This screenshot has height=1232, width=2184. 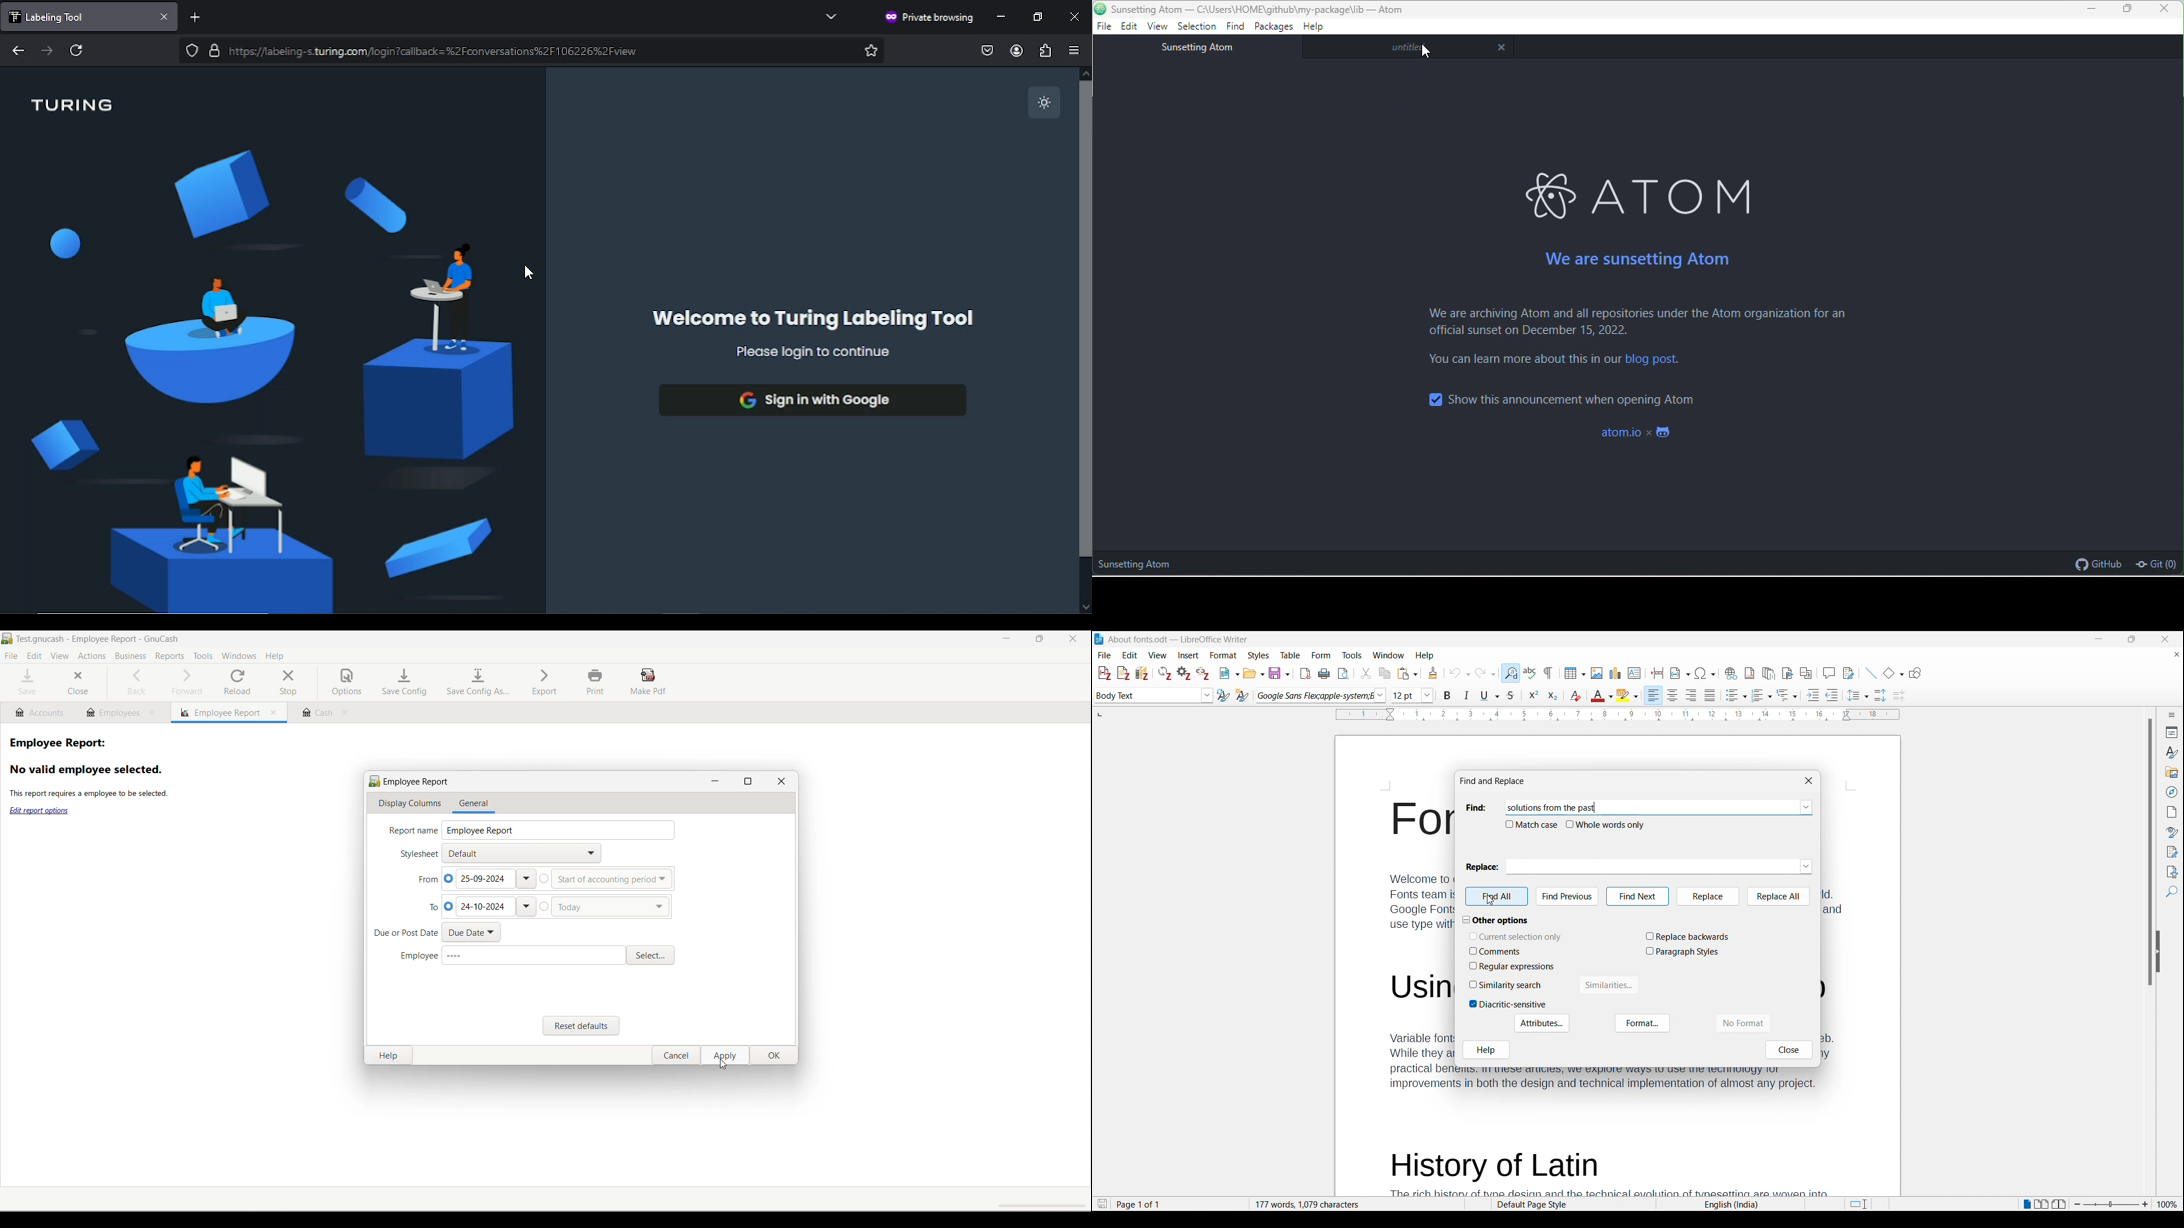 I want to click on Type in text size, so click(x=1406, y=696).